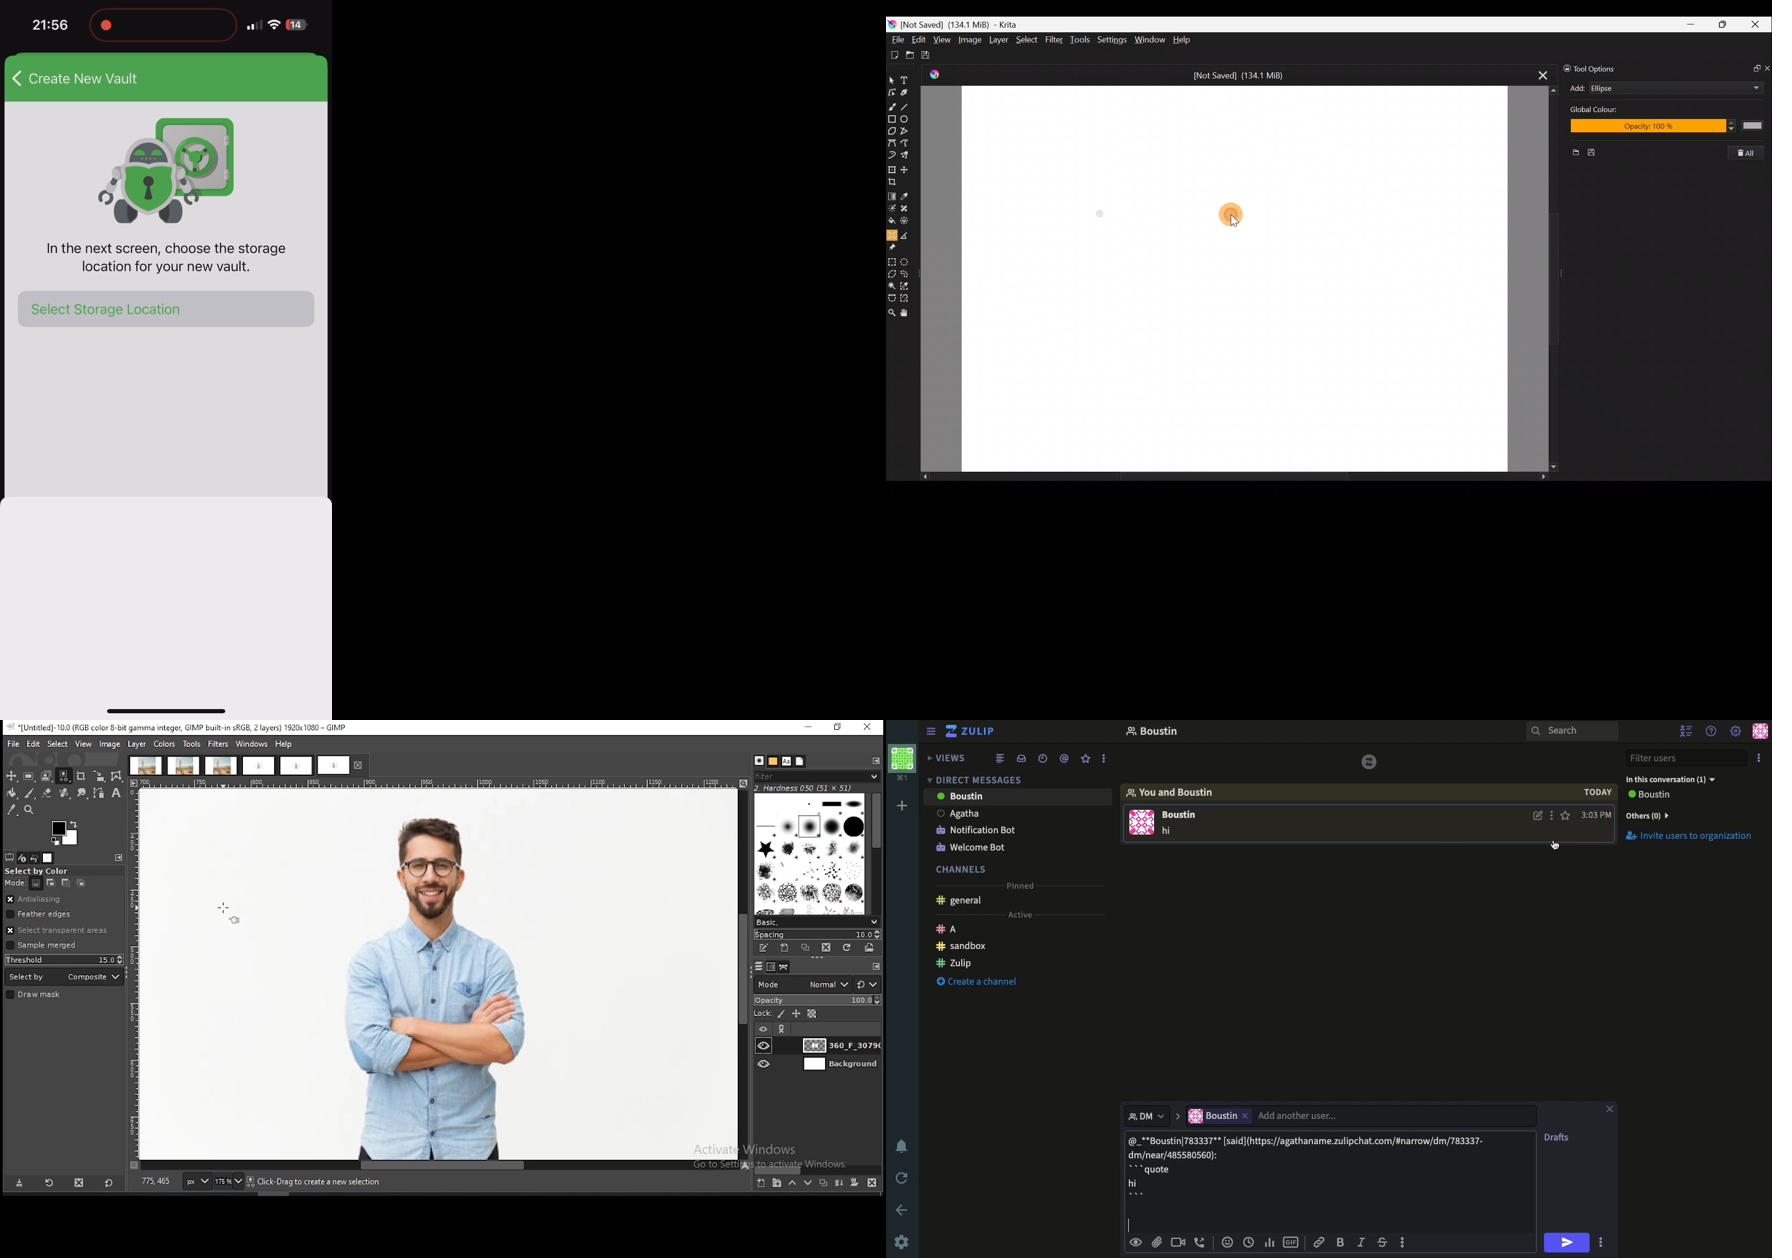 Image resolution: width=1792 pixels, height=1260 pixels. I want to click on Zulip, so click(970, 731).